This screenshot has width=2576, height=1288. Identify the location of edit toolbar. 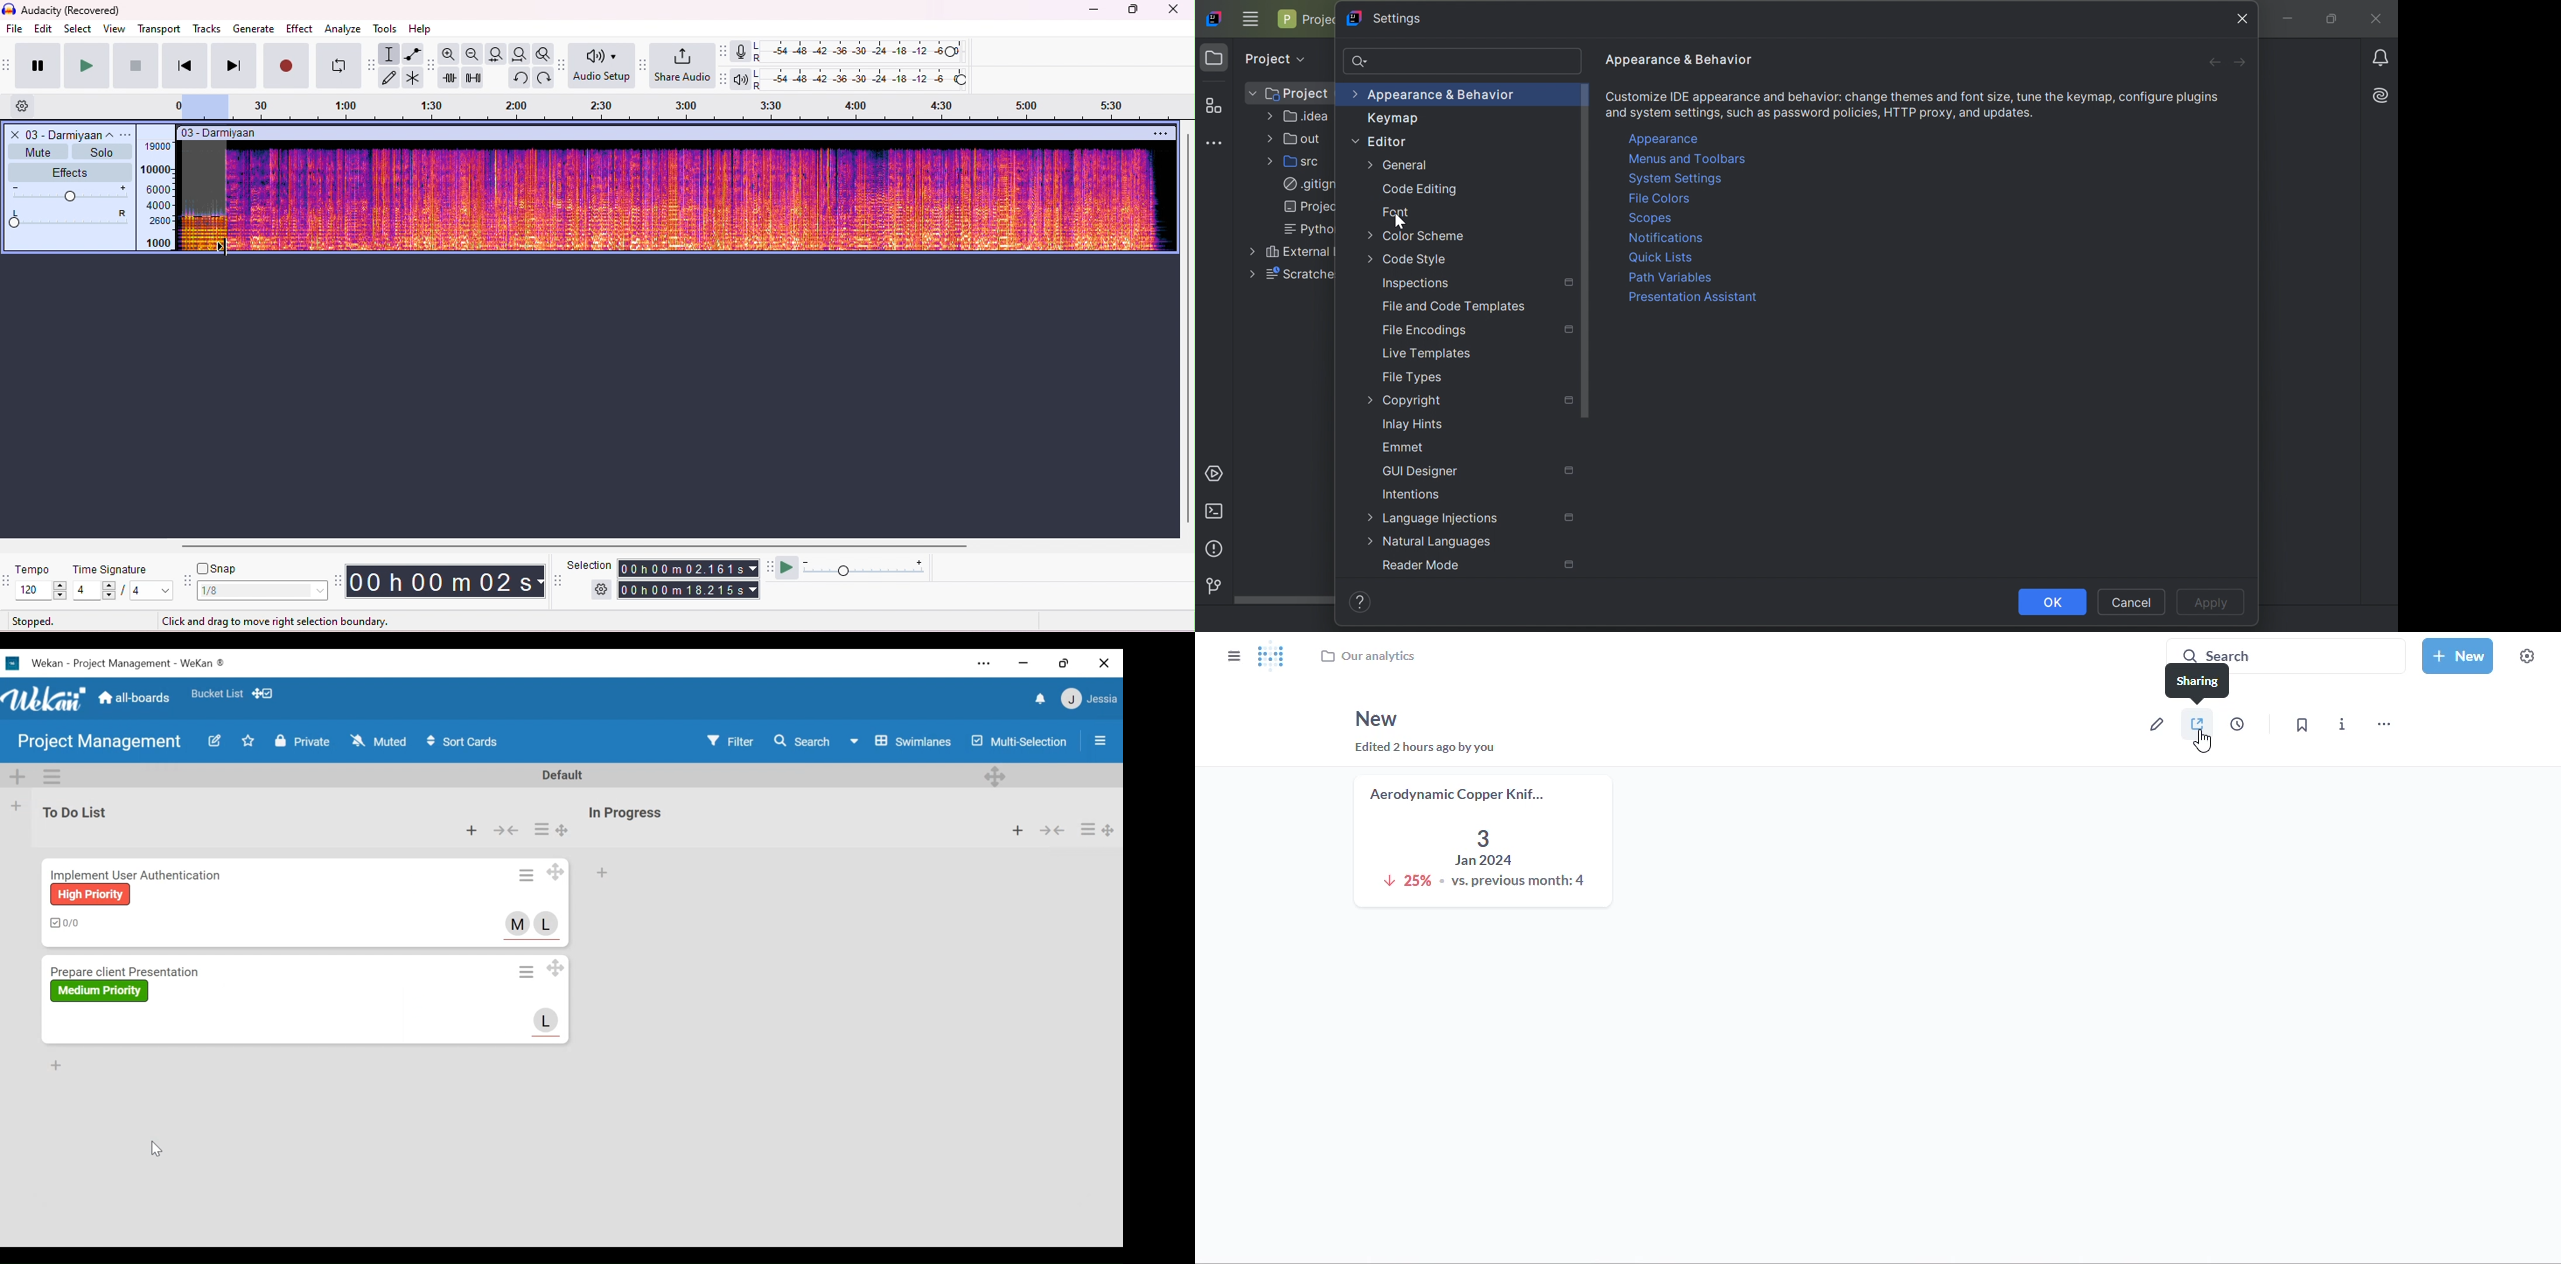
(432, 65).